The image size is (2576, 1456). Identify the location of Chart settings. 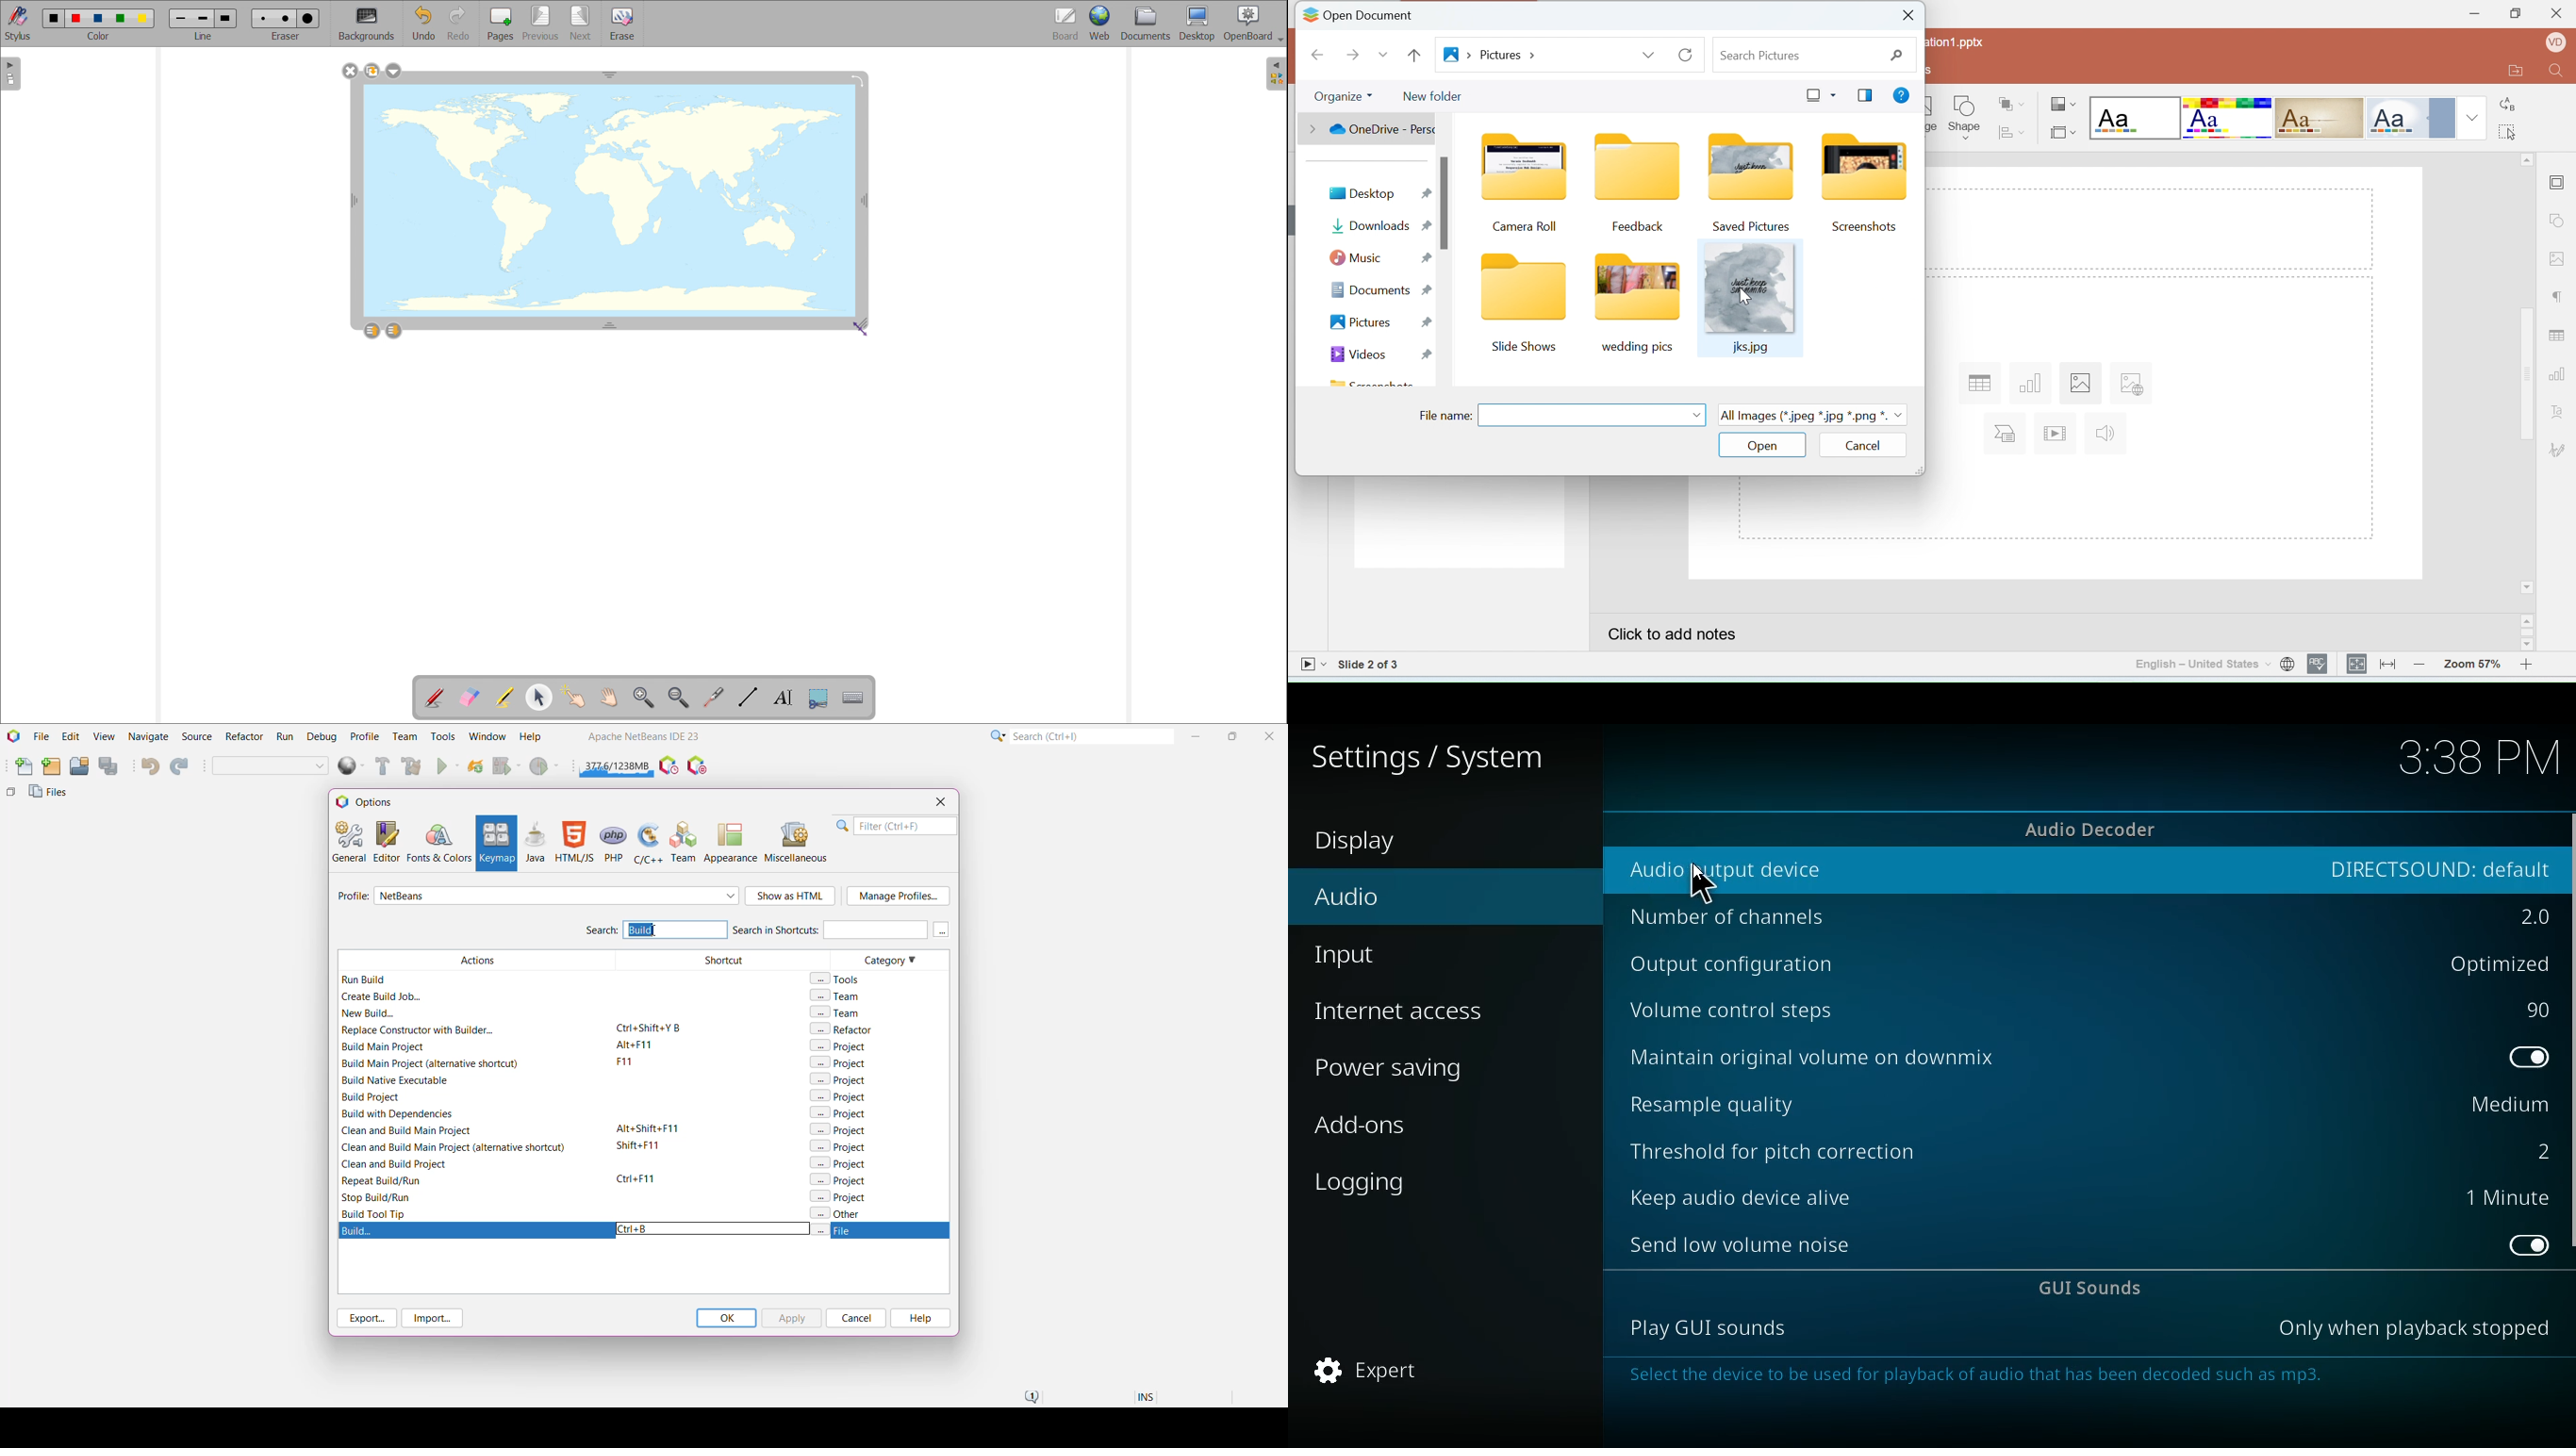
(2561, 376).